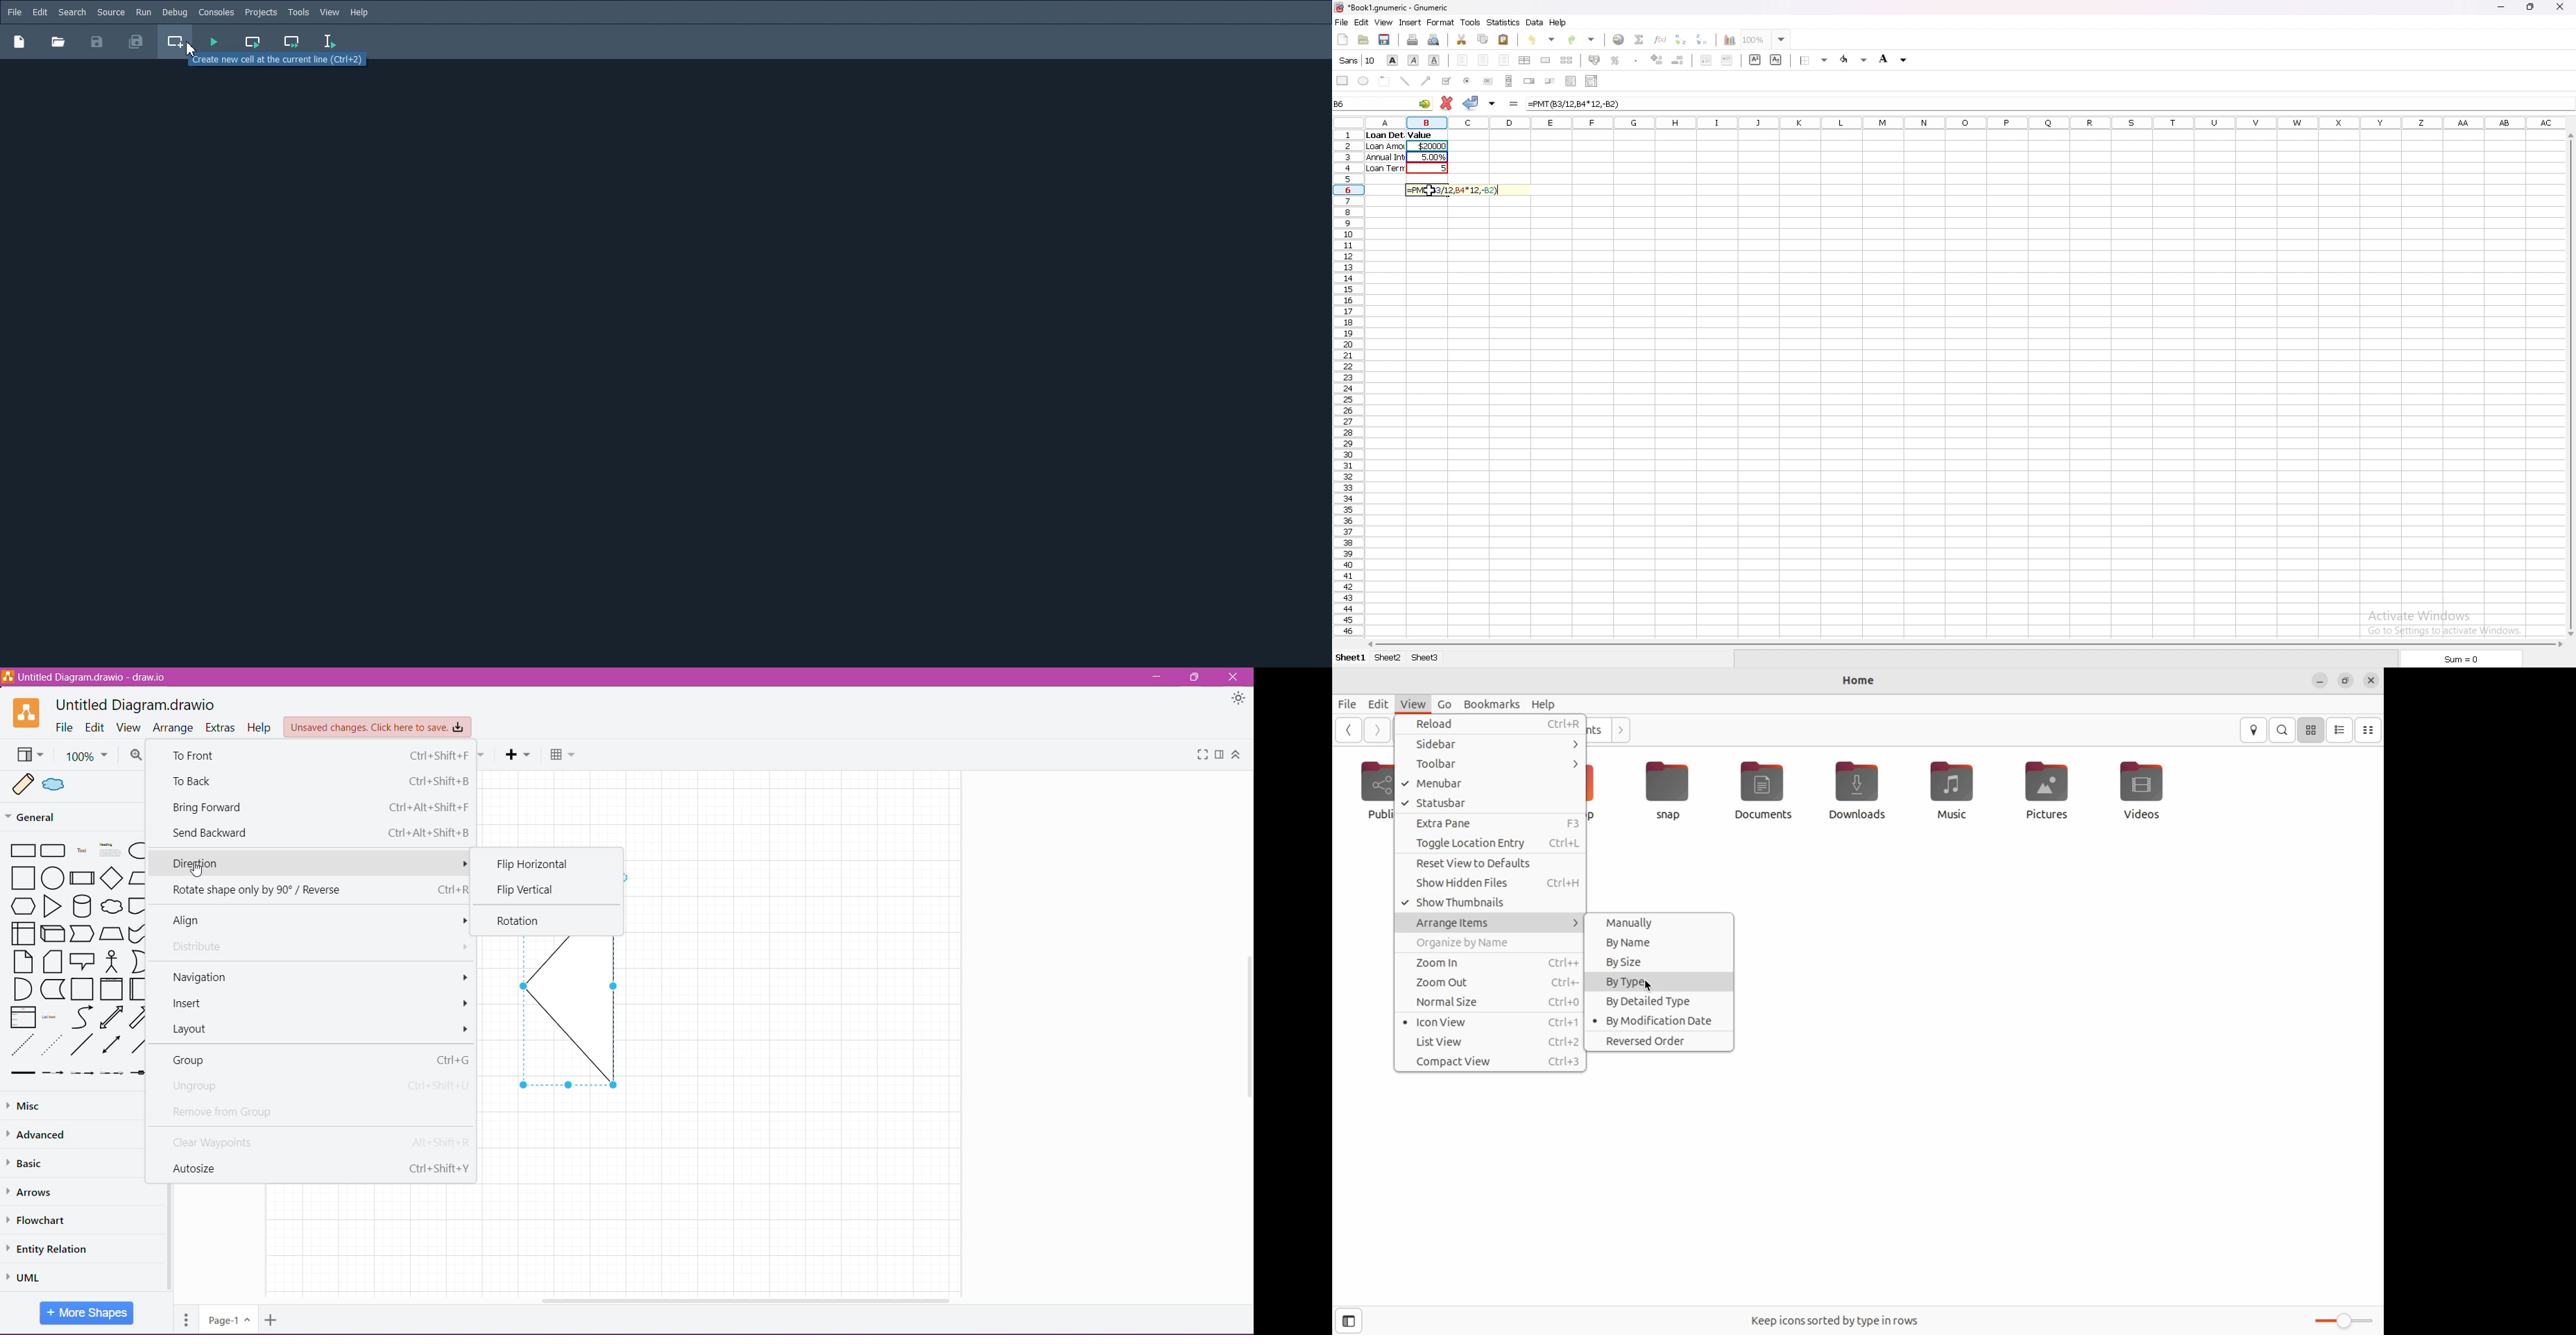  Describe the element at coordinates (140, 703) in the screenshot. I see `Untitled Diagram.draw.io` at that location.